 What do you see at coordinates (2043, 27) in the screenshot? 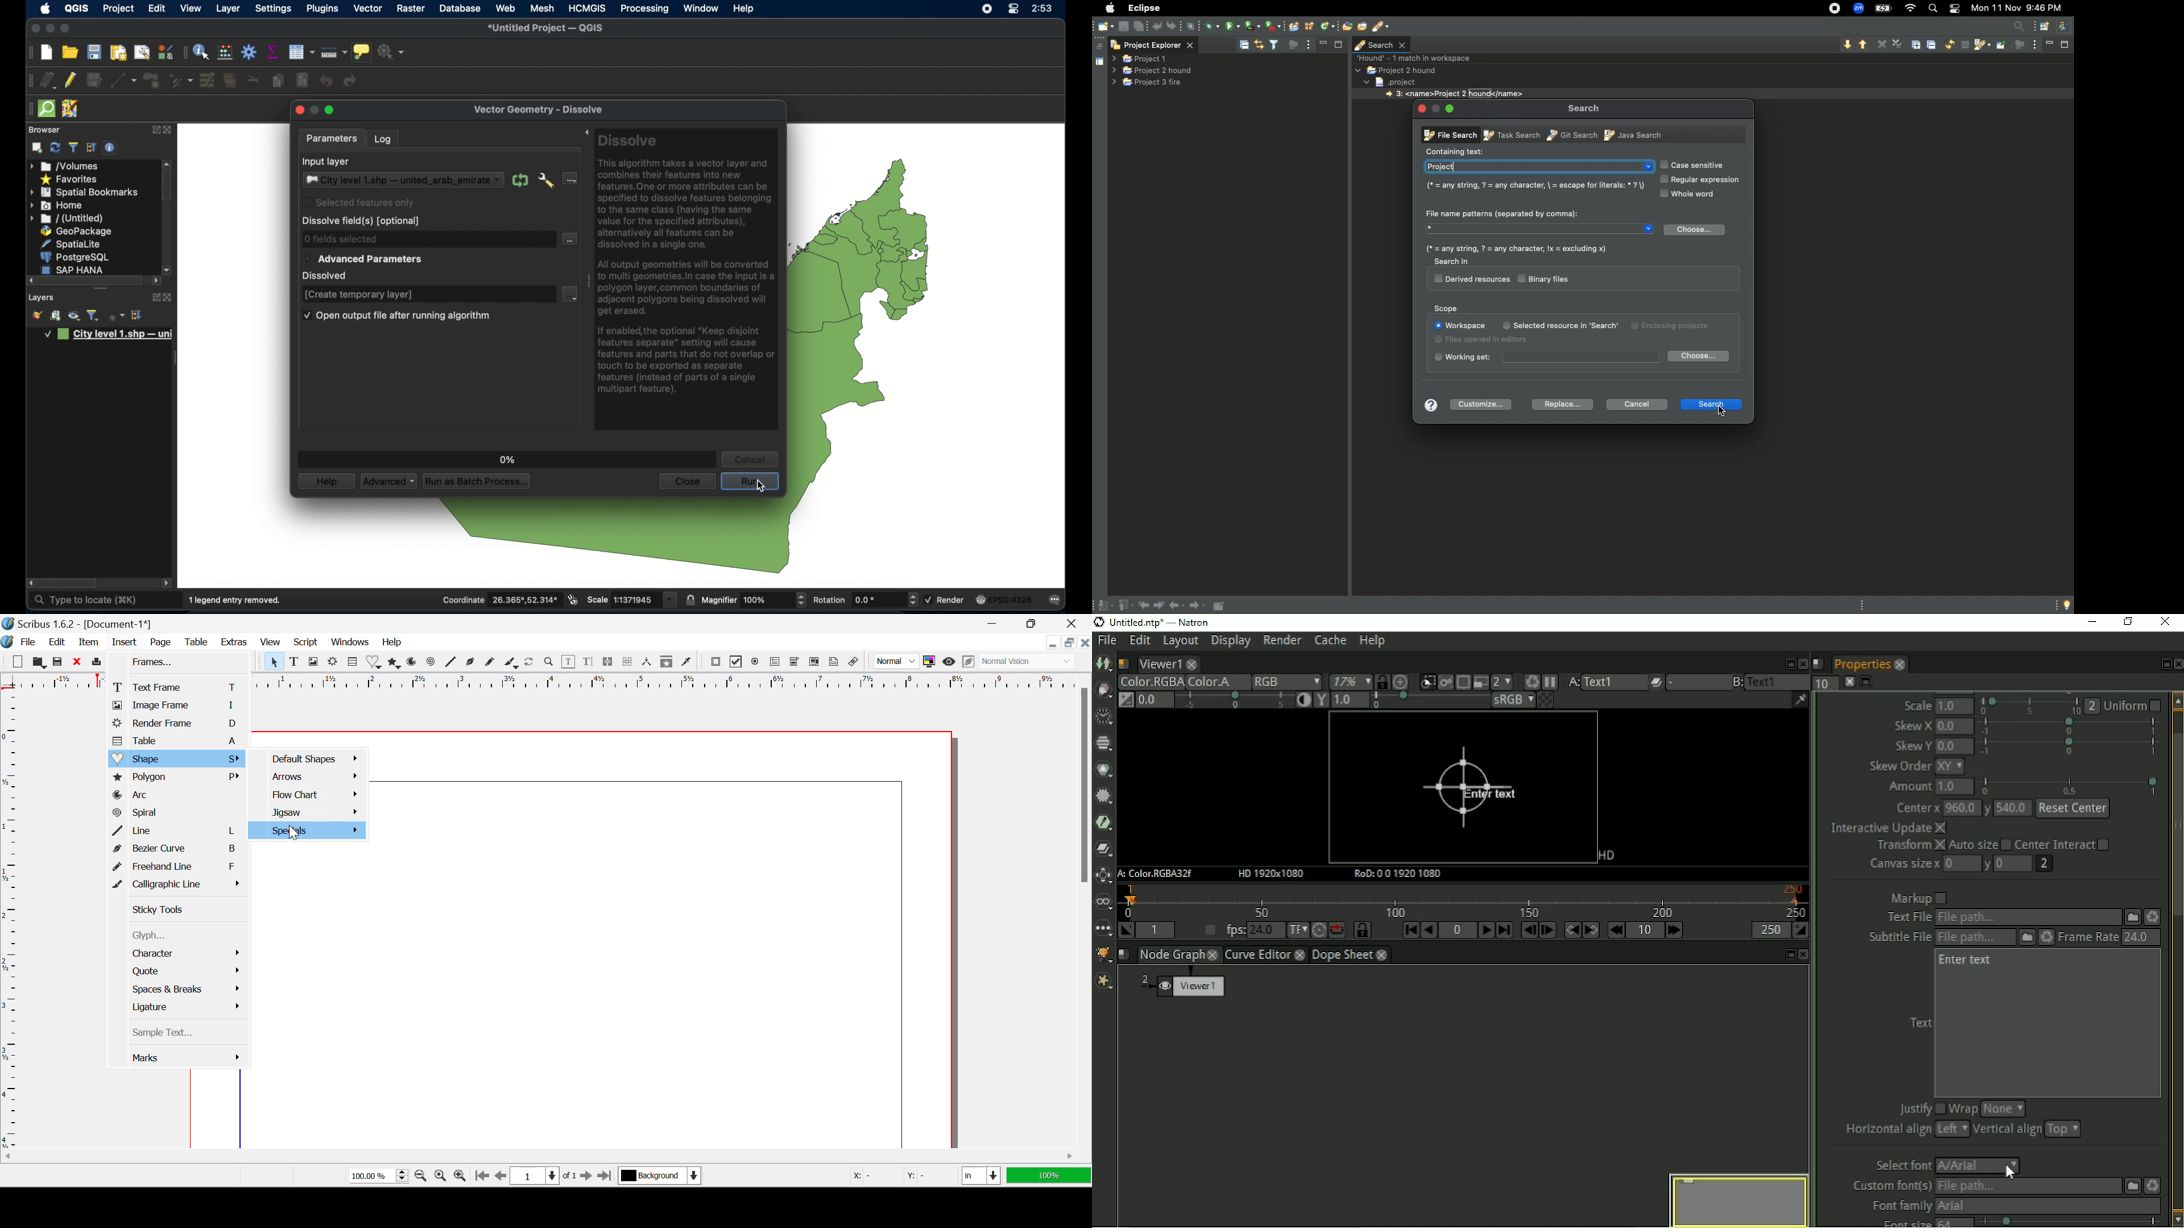
I see `open perspective` at bounding box center [2043, 27].